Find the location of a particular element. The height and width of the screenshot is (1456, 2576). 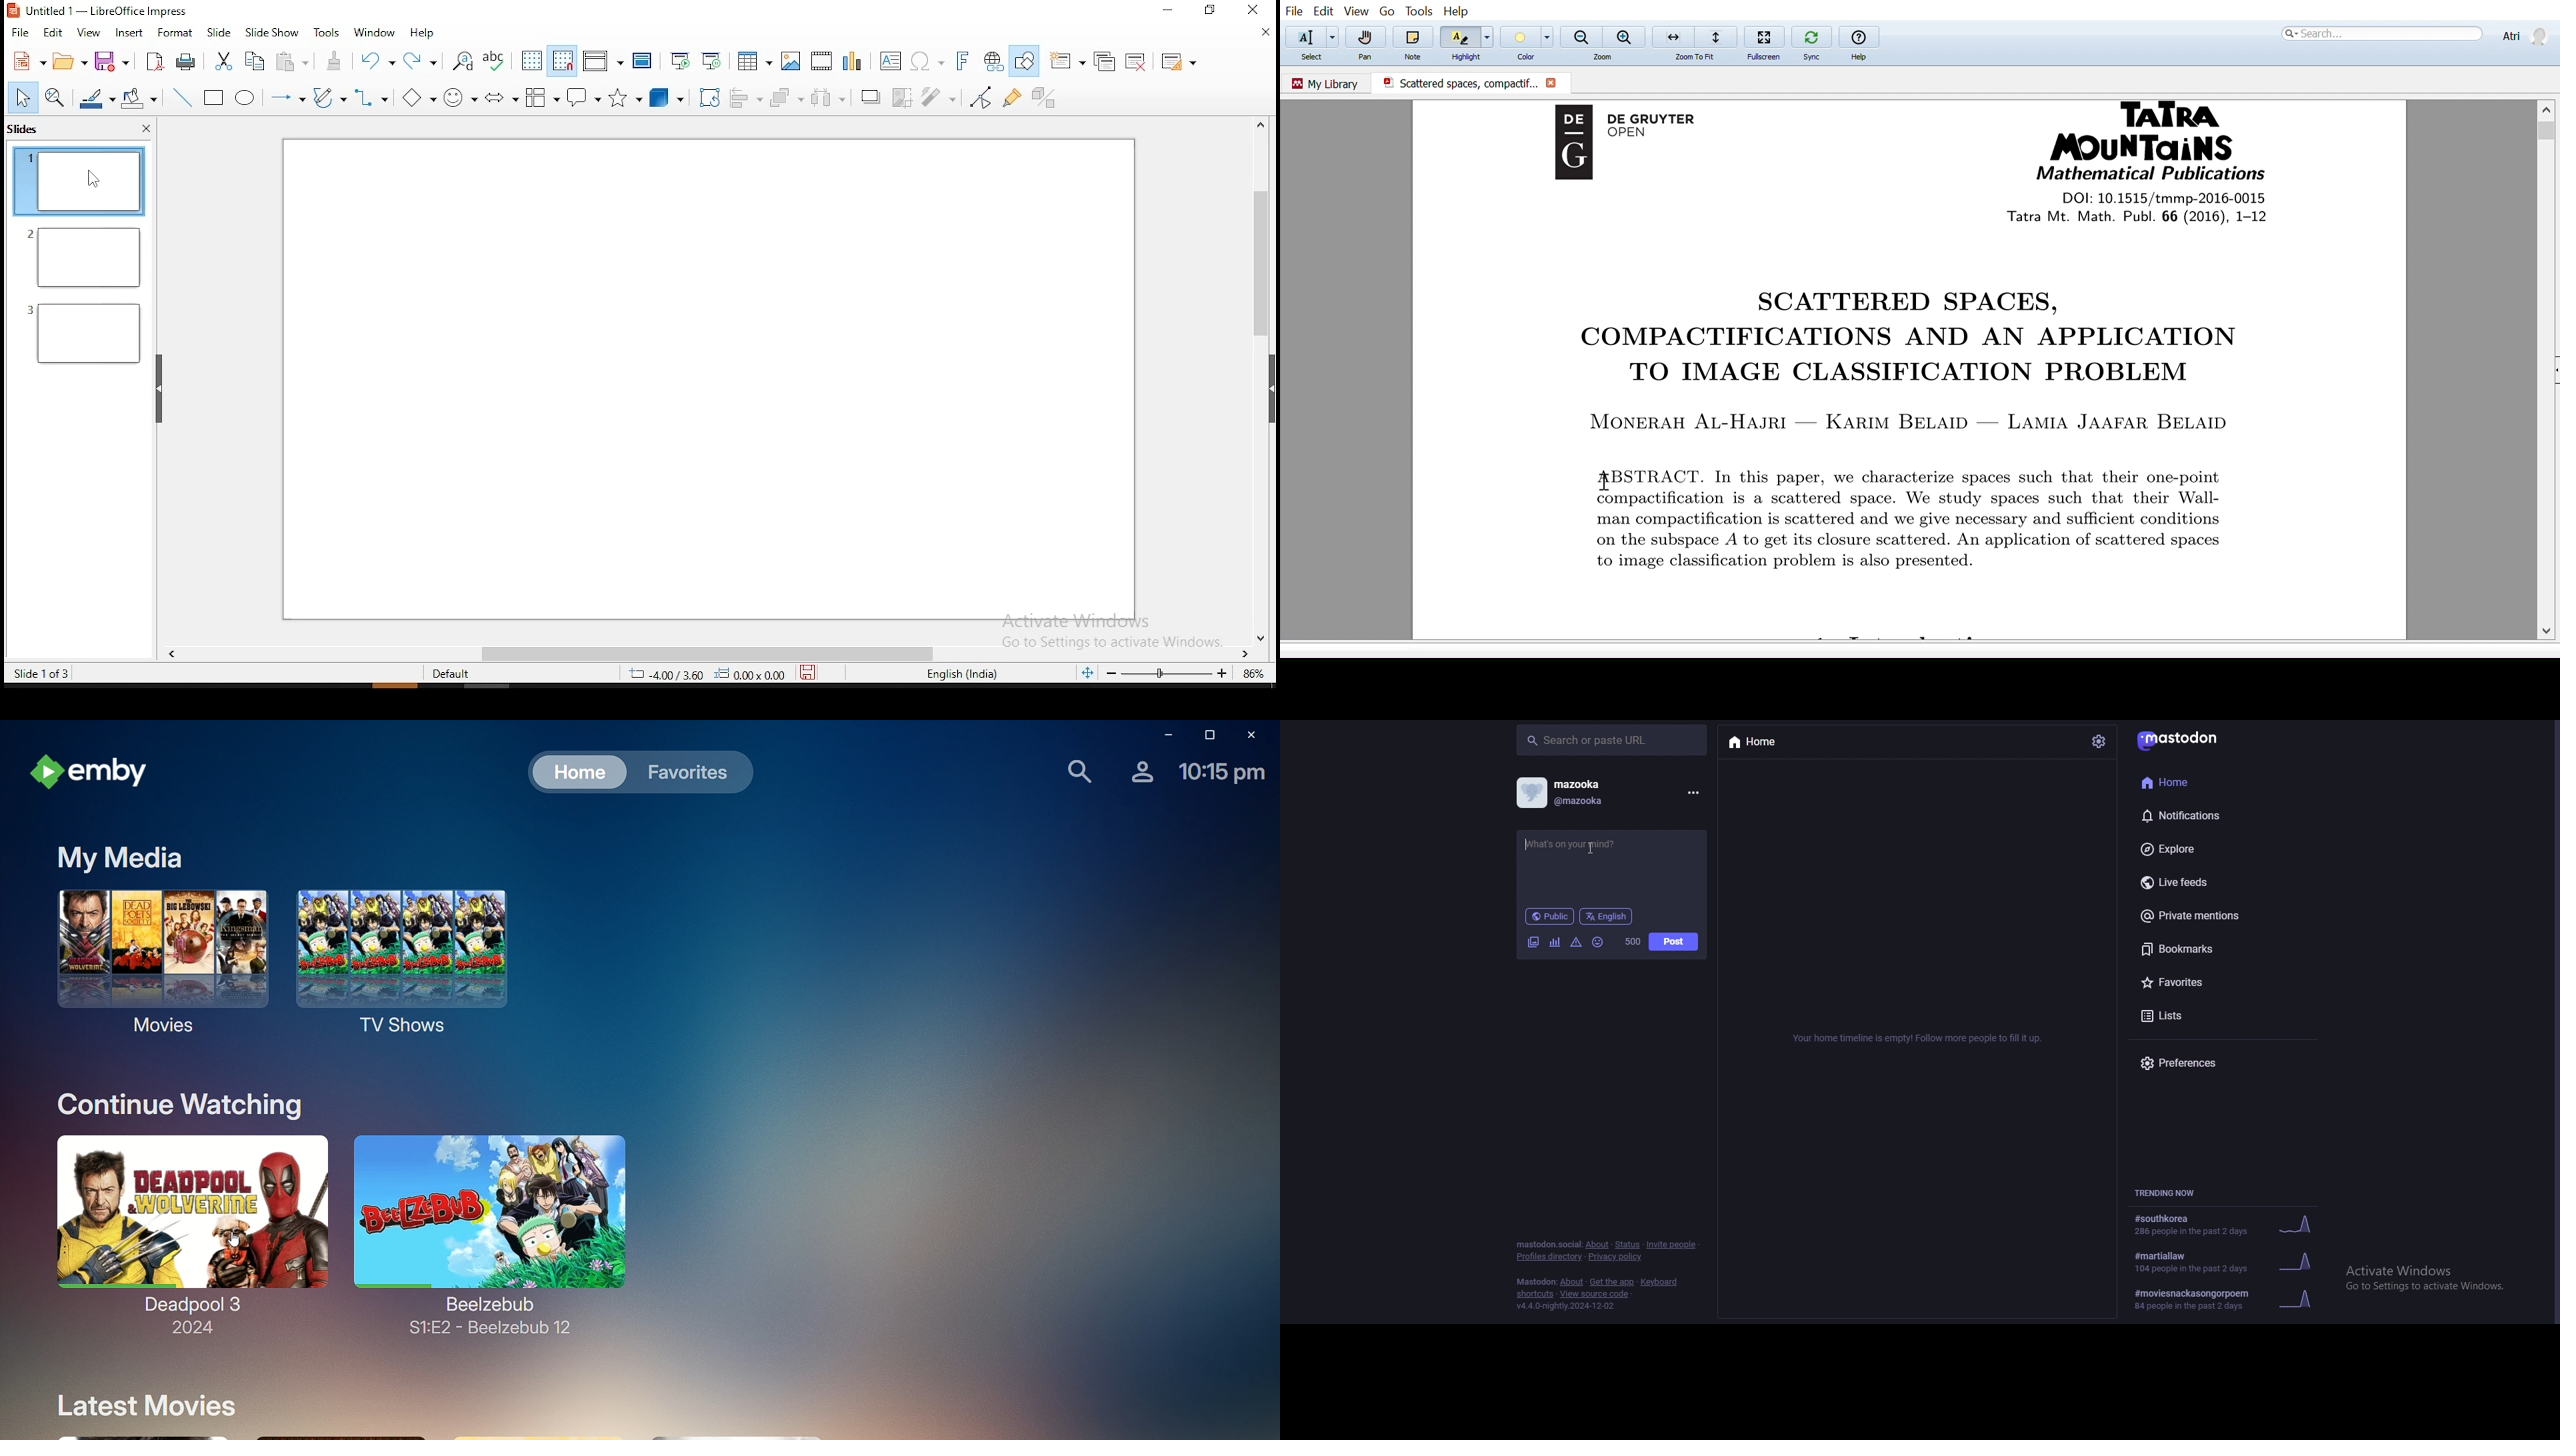

man compactification is scattered and we give necessary and sufficient conditions is located at coordinates (1925, 522).